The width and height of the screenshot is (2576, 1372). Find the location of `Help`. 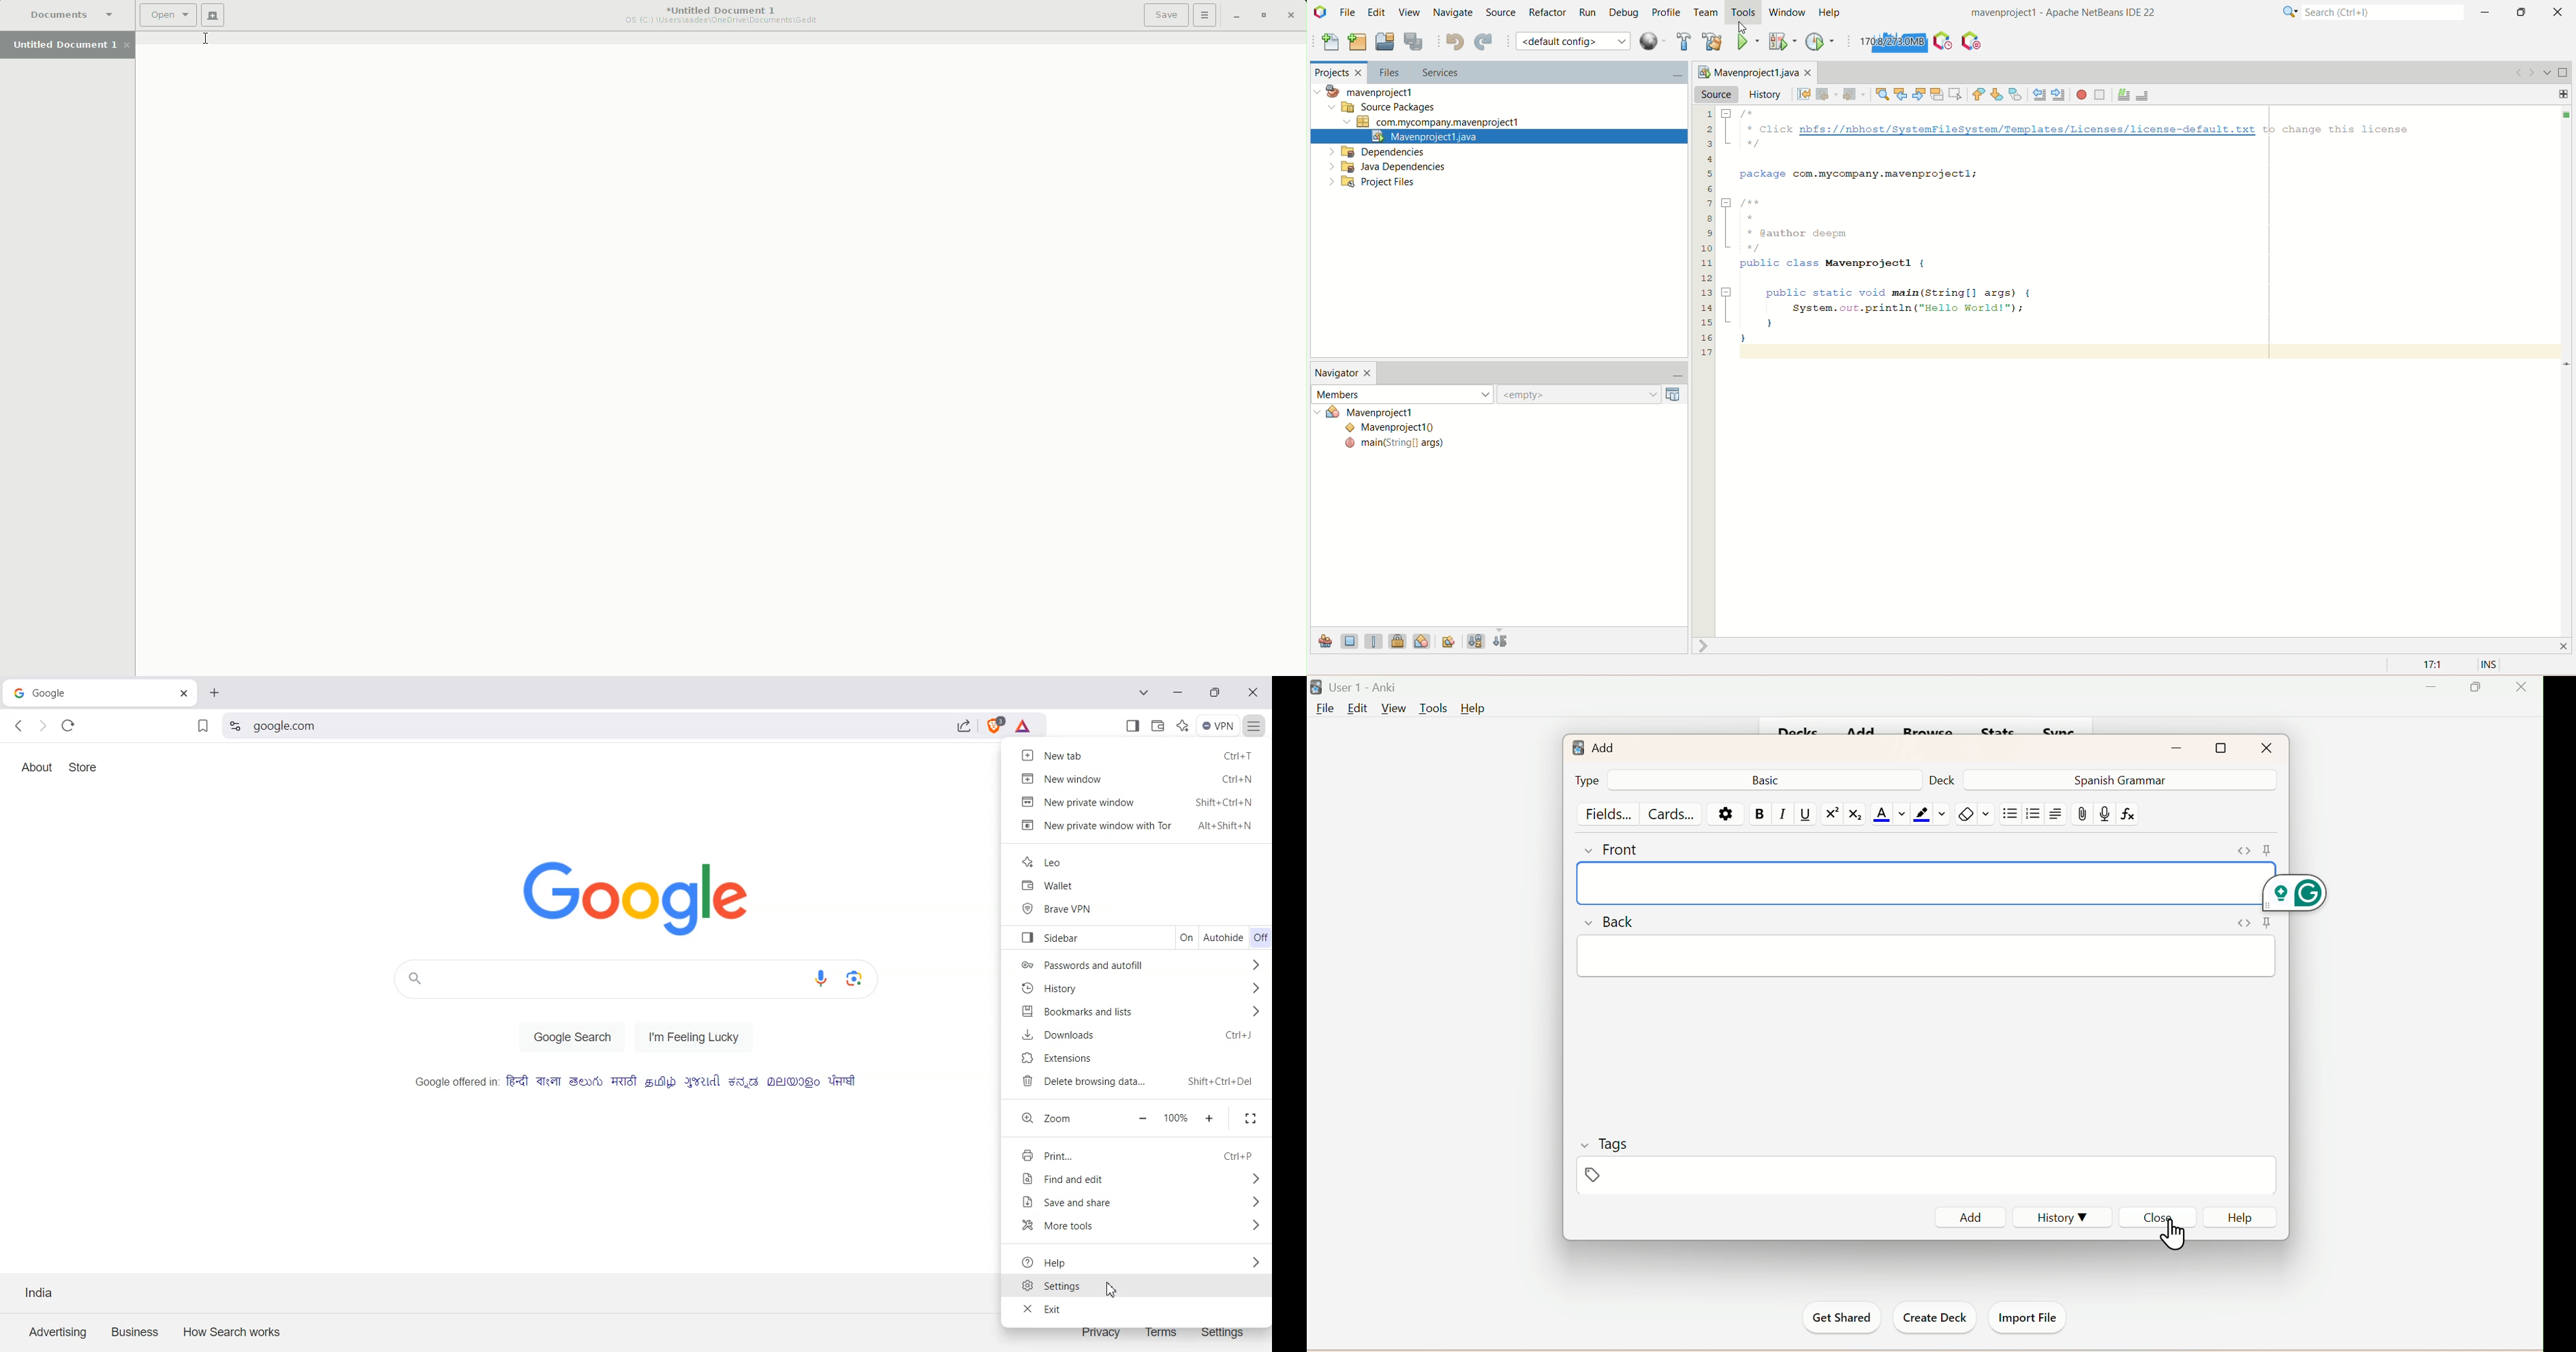

Help is located at coordinates (2239, 1217).